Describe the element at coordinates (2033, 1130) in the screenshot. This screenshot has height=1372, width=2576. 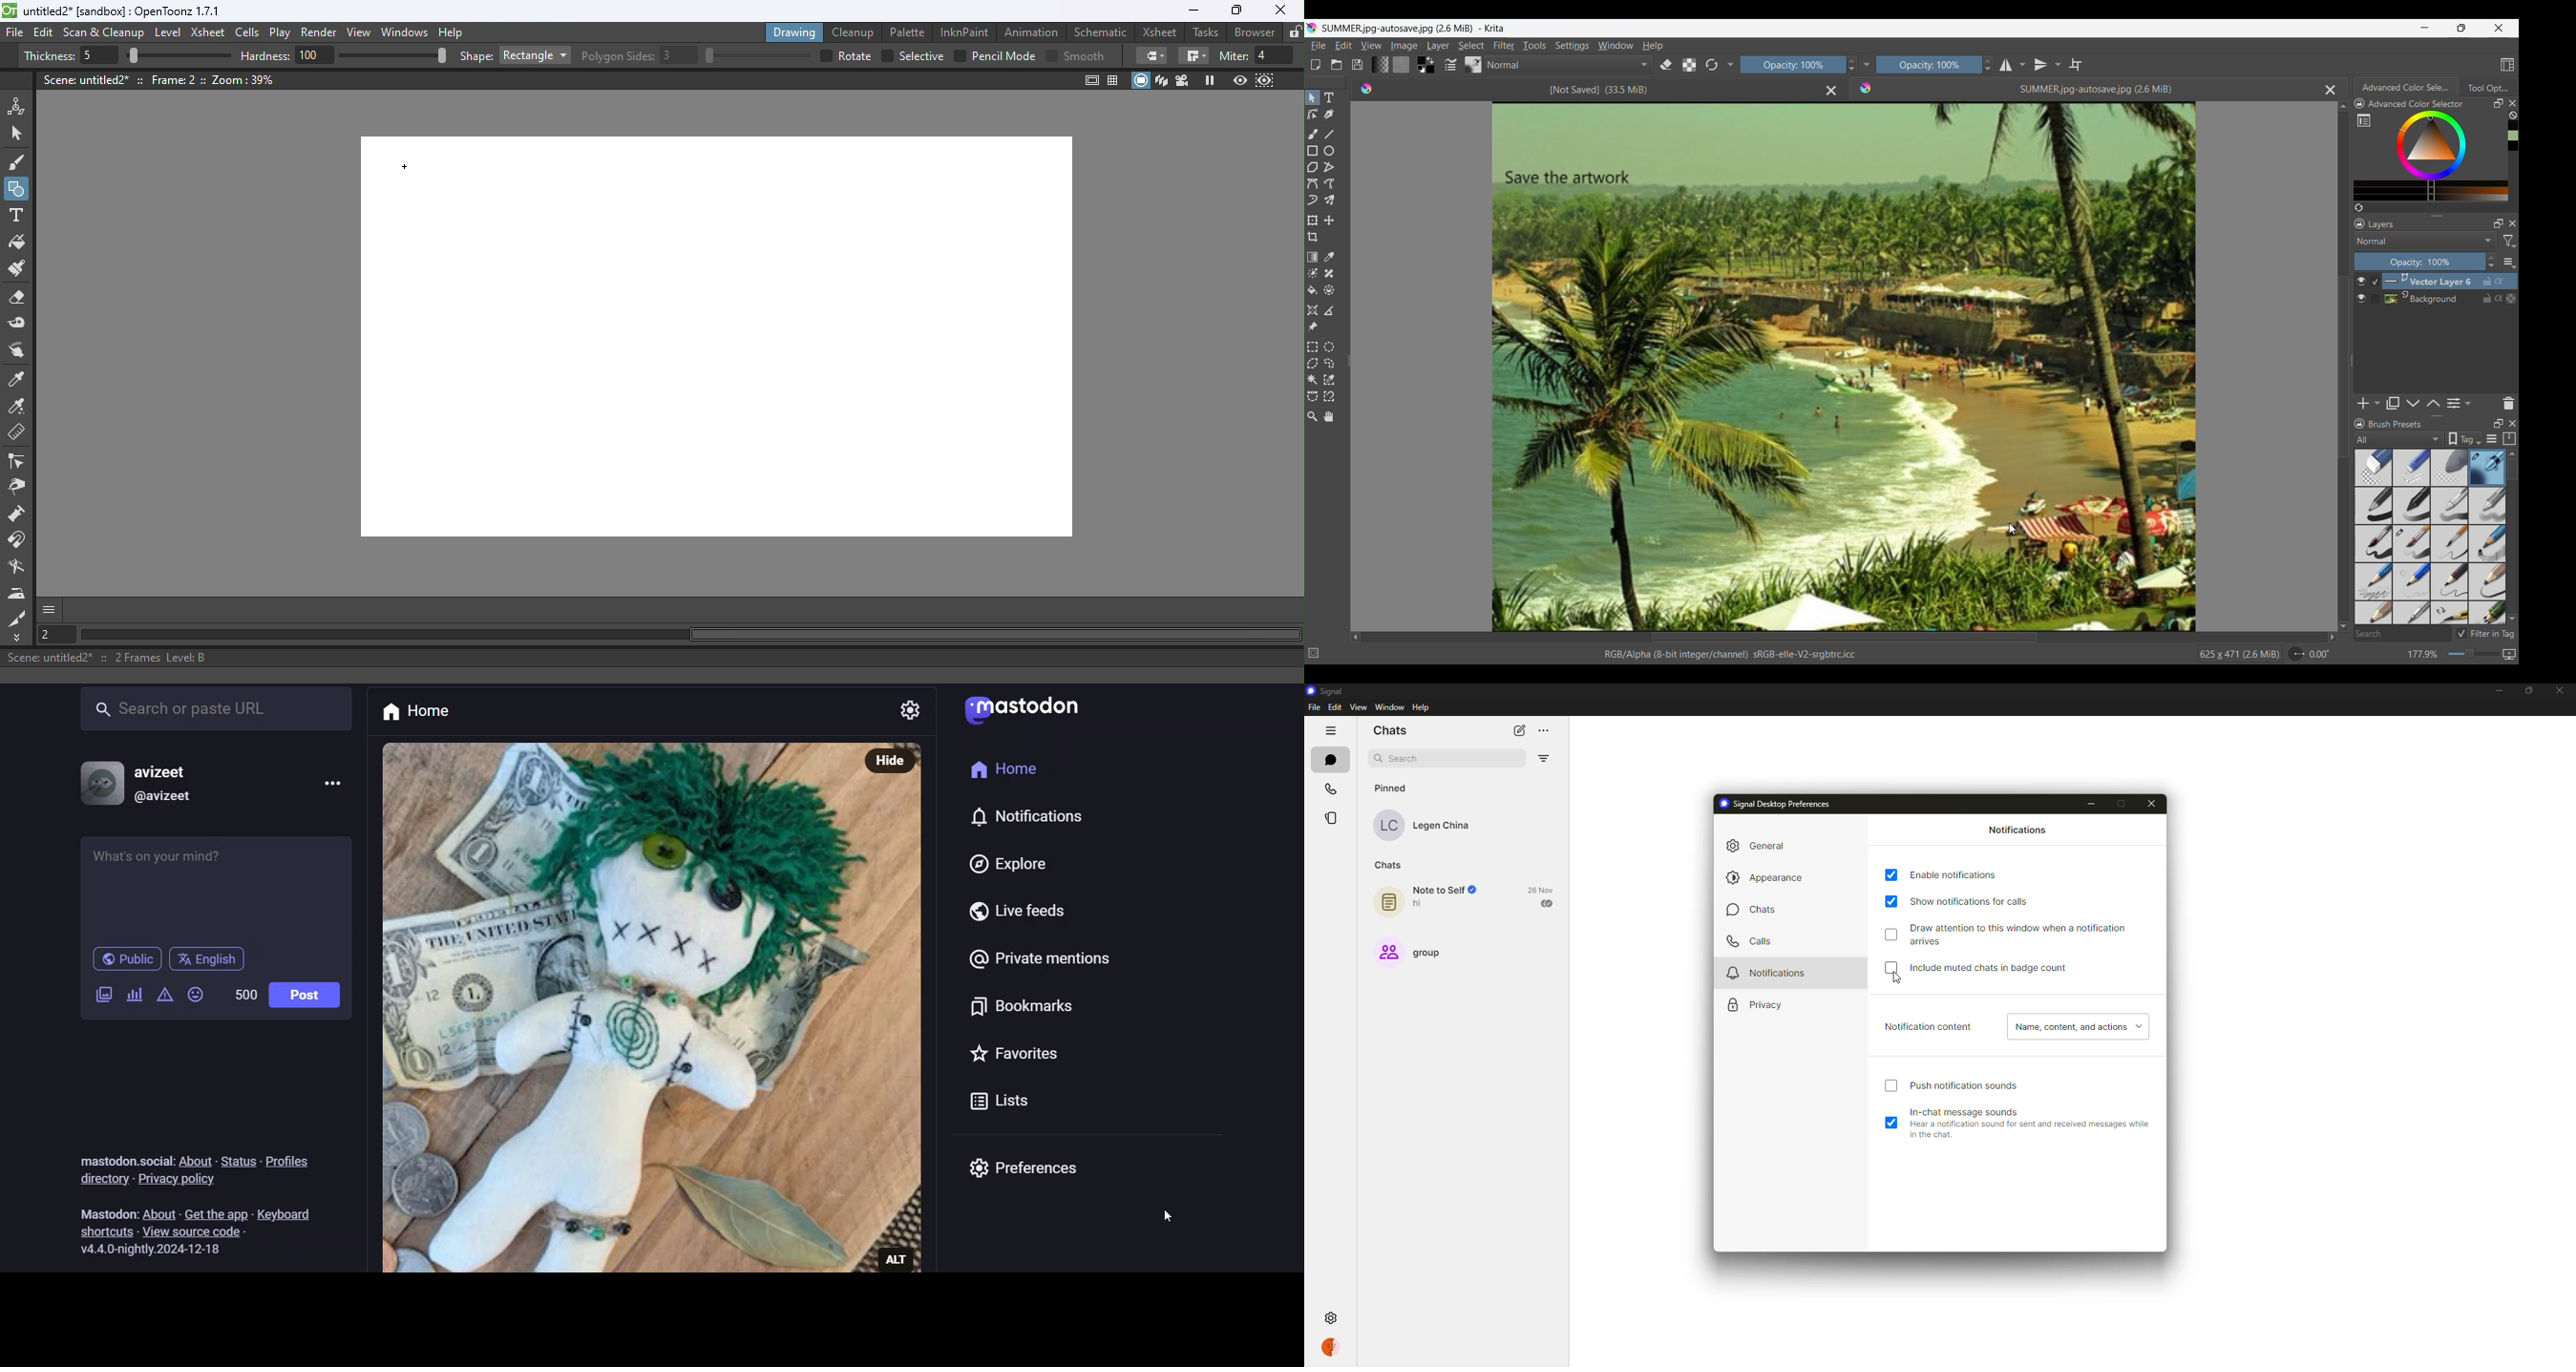
I see `Hear a notification sound for sent and received messages while
in the chat.` at that location.